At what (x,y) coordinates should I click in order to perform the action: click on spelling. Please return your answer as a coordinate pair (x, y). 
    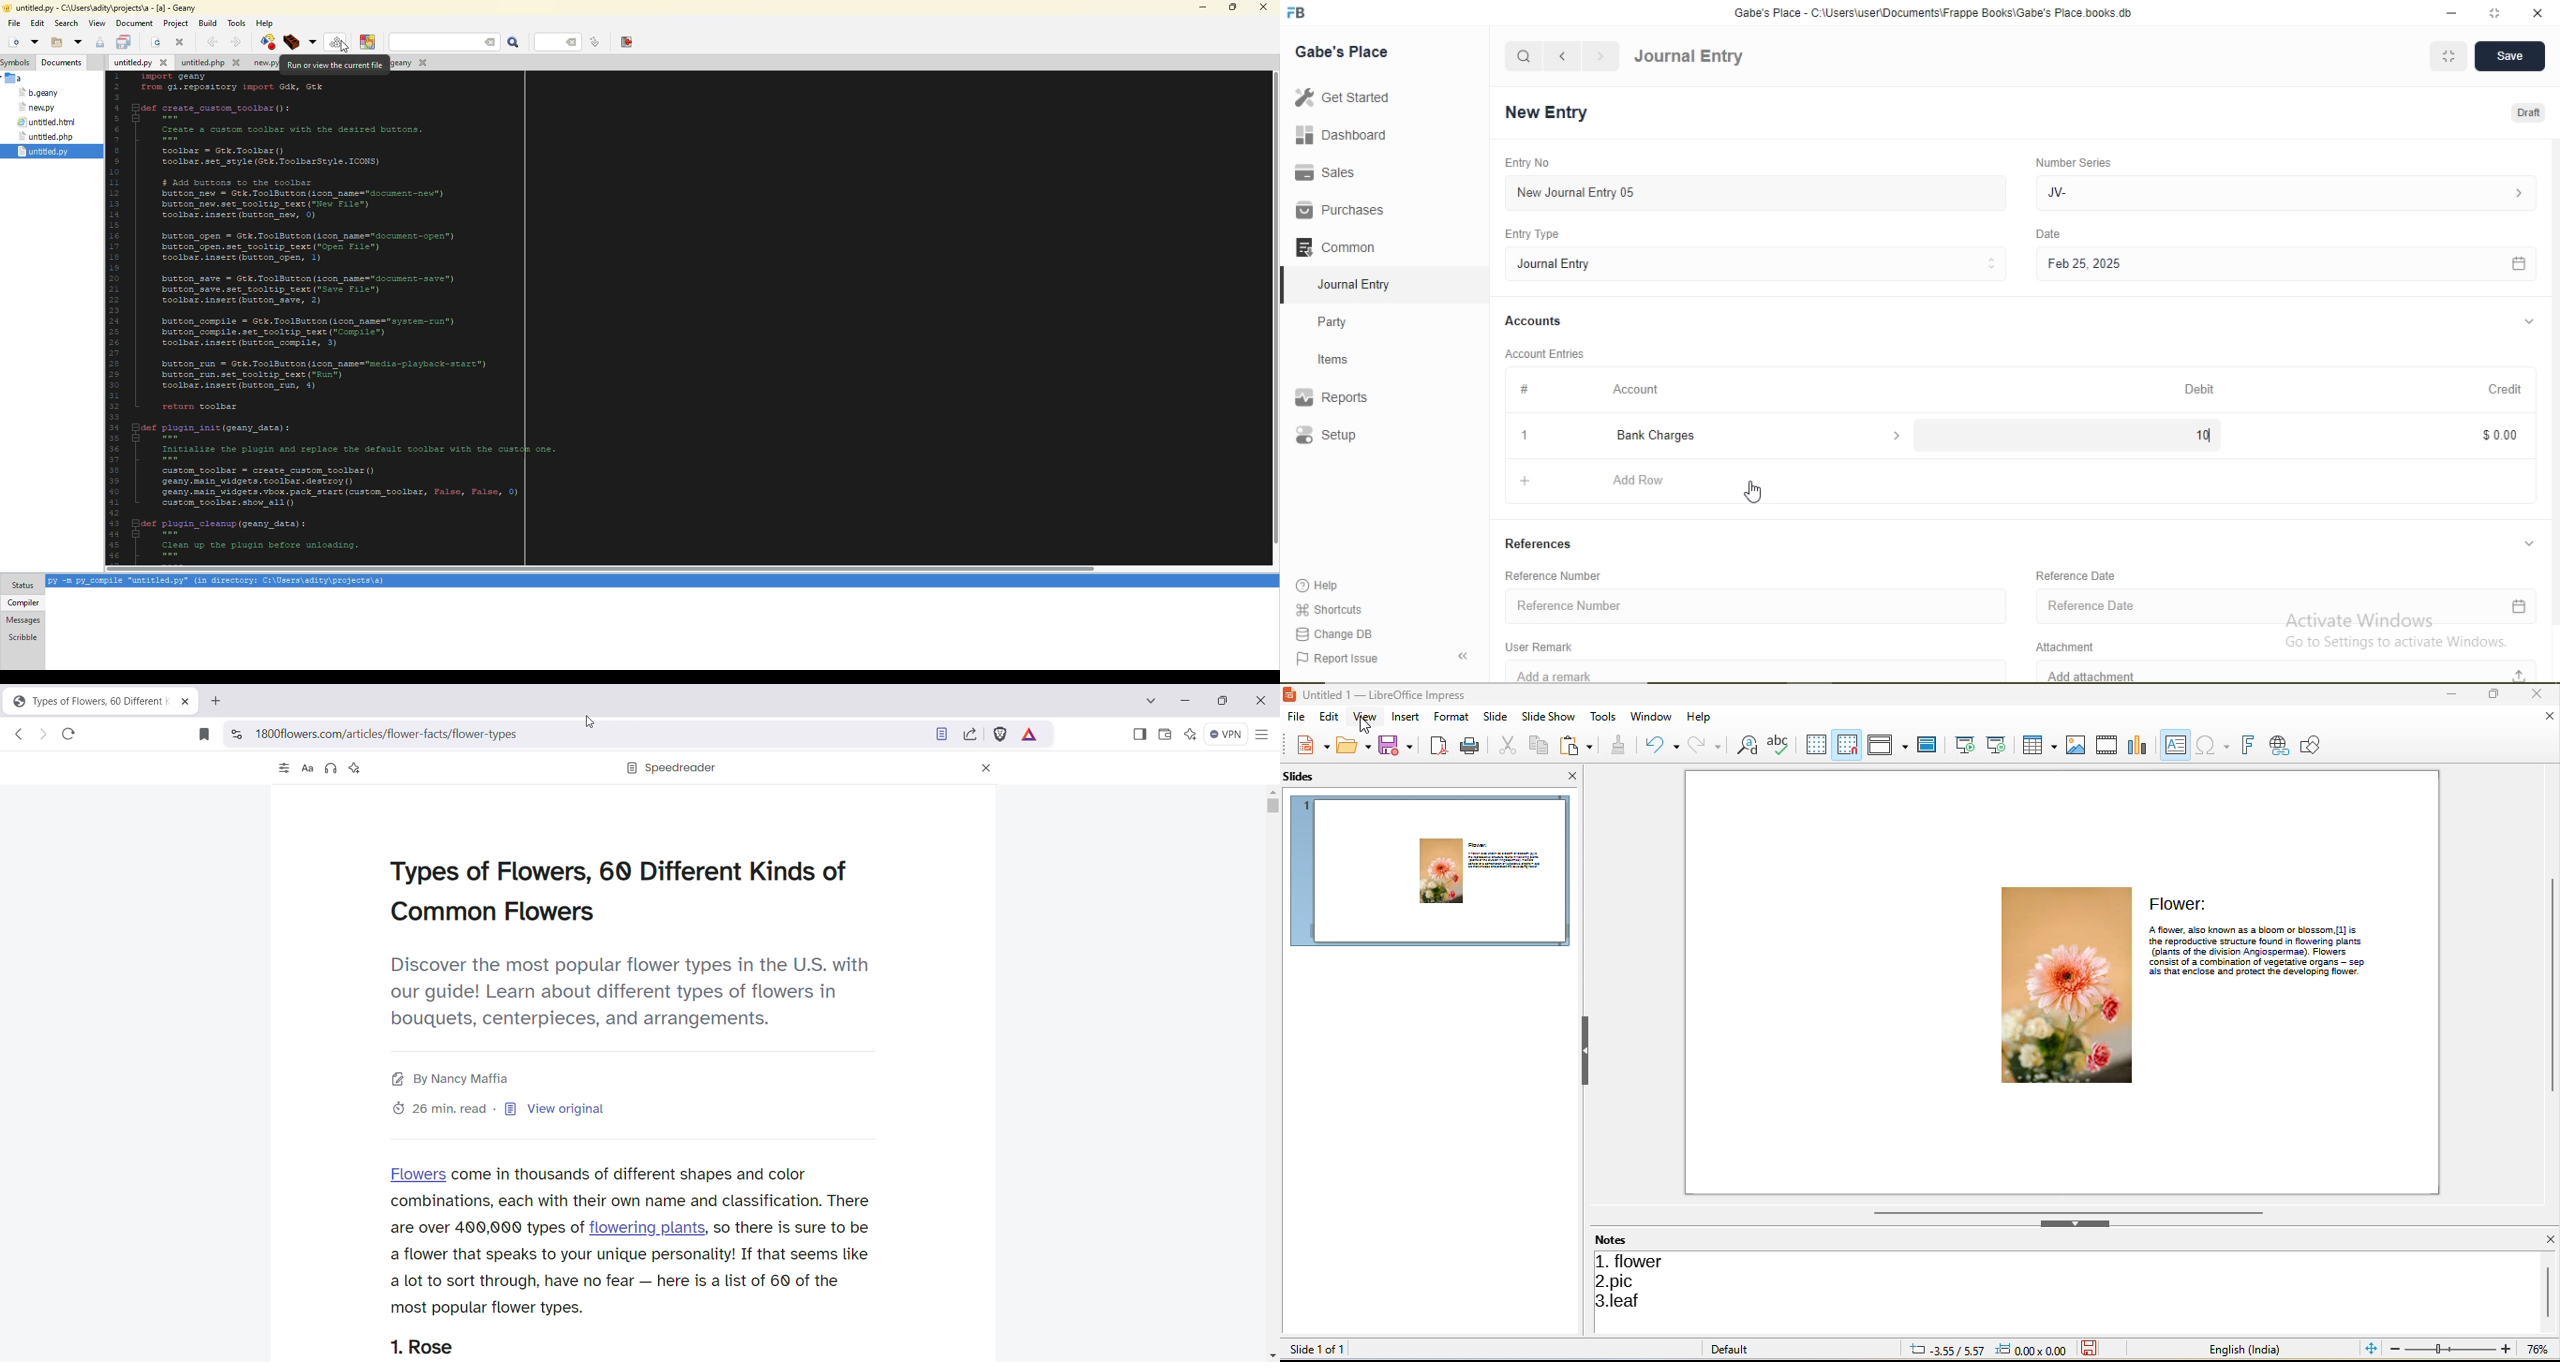
    Looking at the image, I should click on (1778, 745).